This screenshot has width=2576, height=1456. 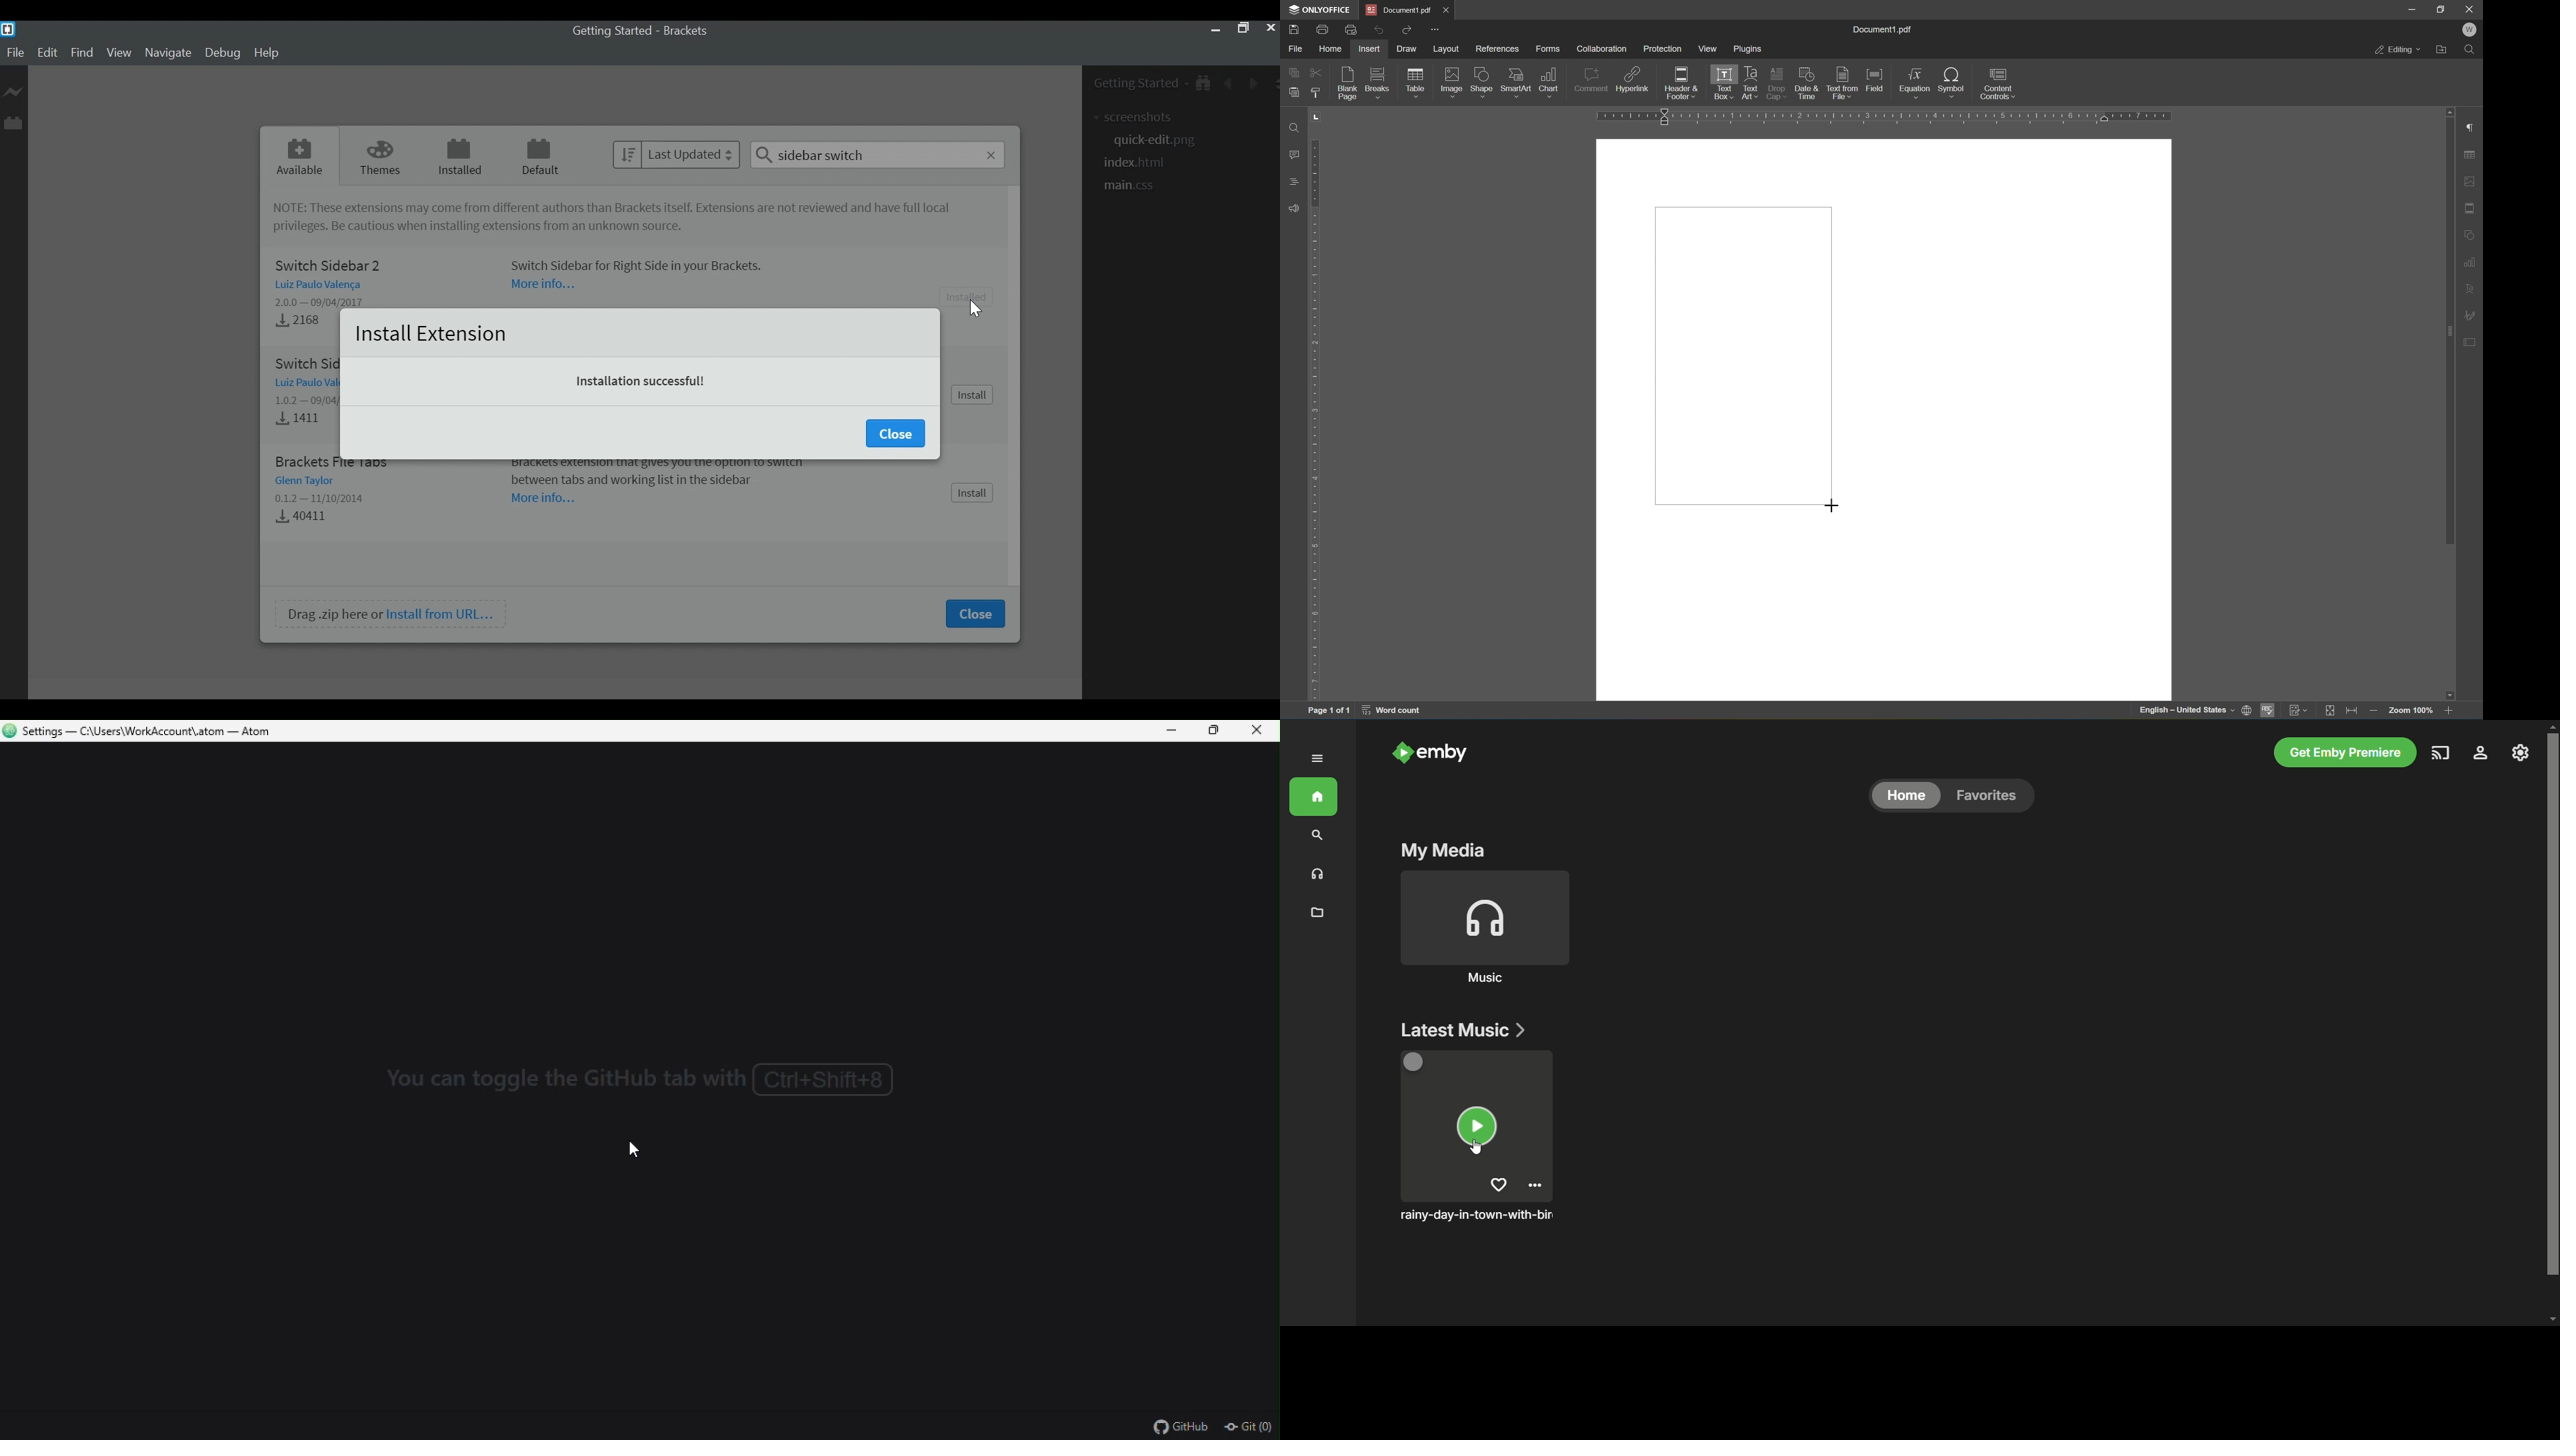 I want to click on english - united states, so click(x=2188, y=711).